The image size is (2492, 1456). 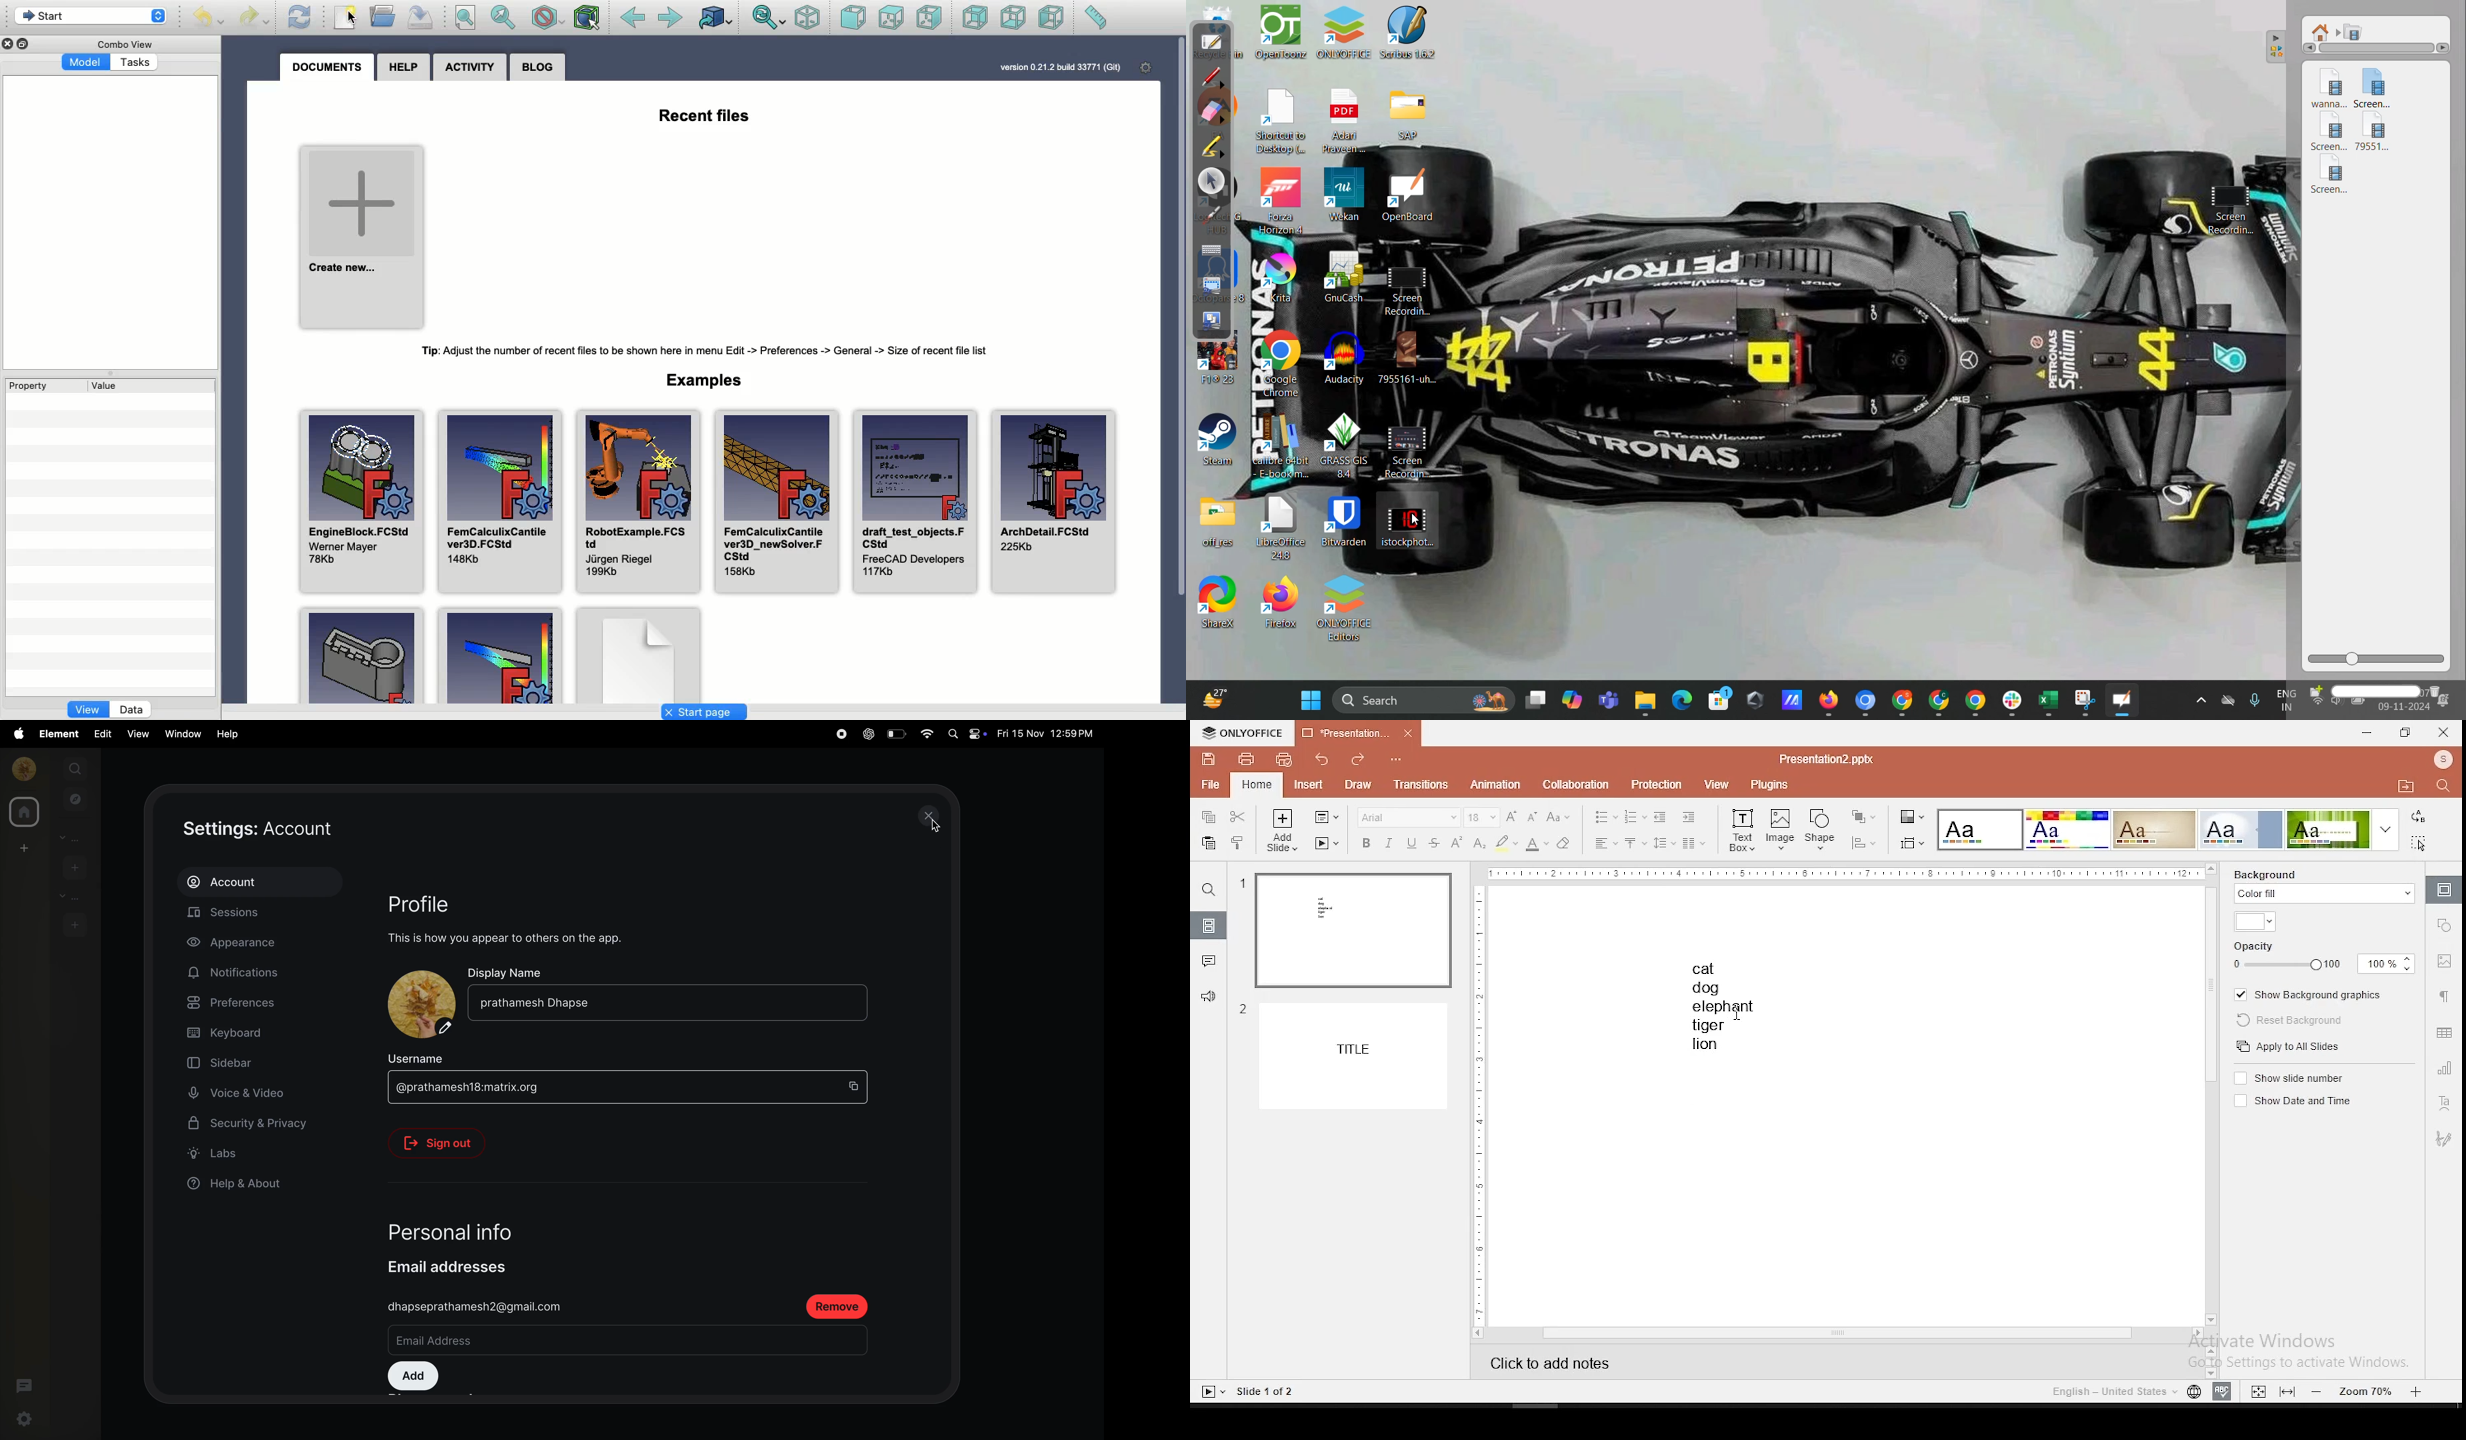 What do you see at coordinates (238, 1062) in the screenshot?
I see `sidebar` at bounding box center [238, 1062].